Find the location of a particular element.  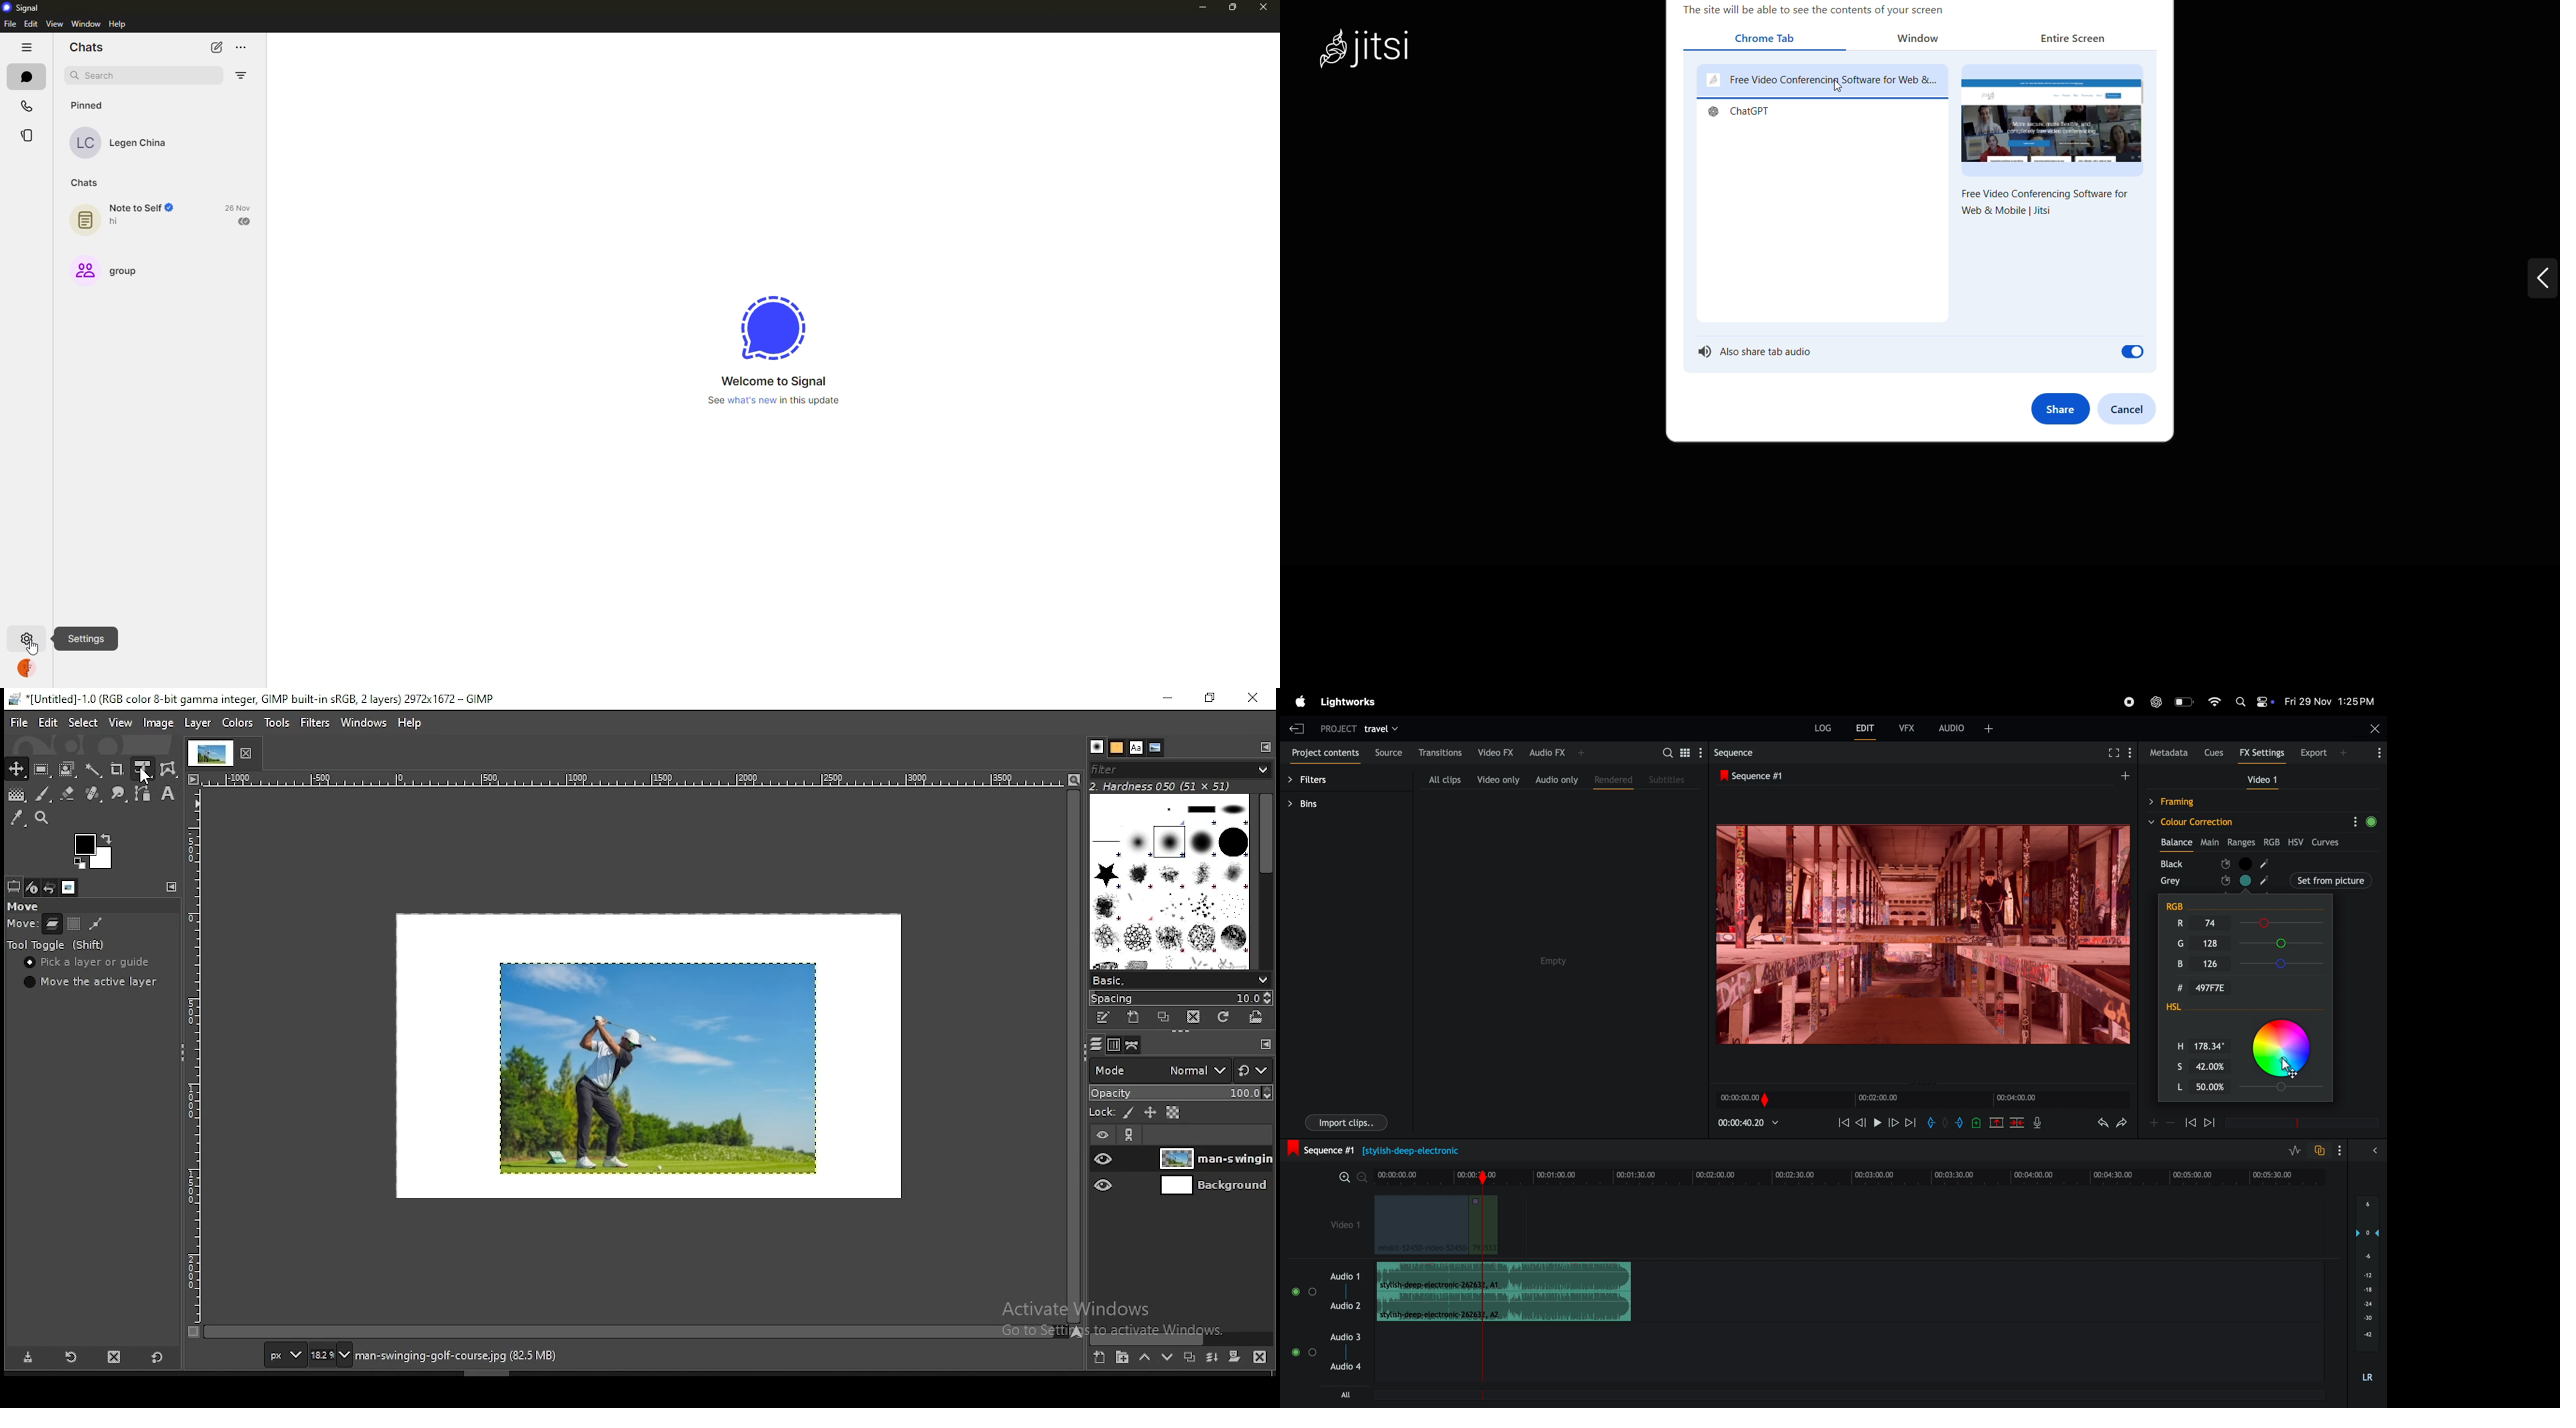

settings is located at coordinates (25, 637).